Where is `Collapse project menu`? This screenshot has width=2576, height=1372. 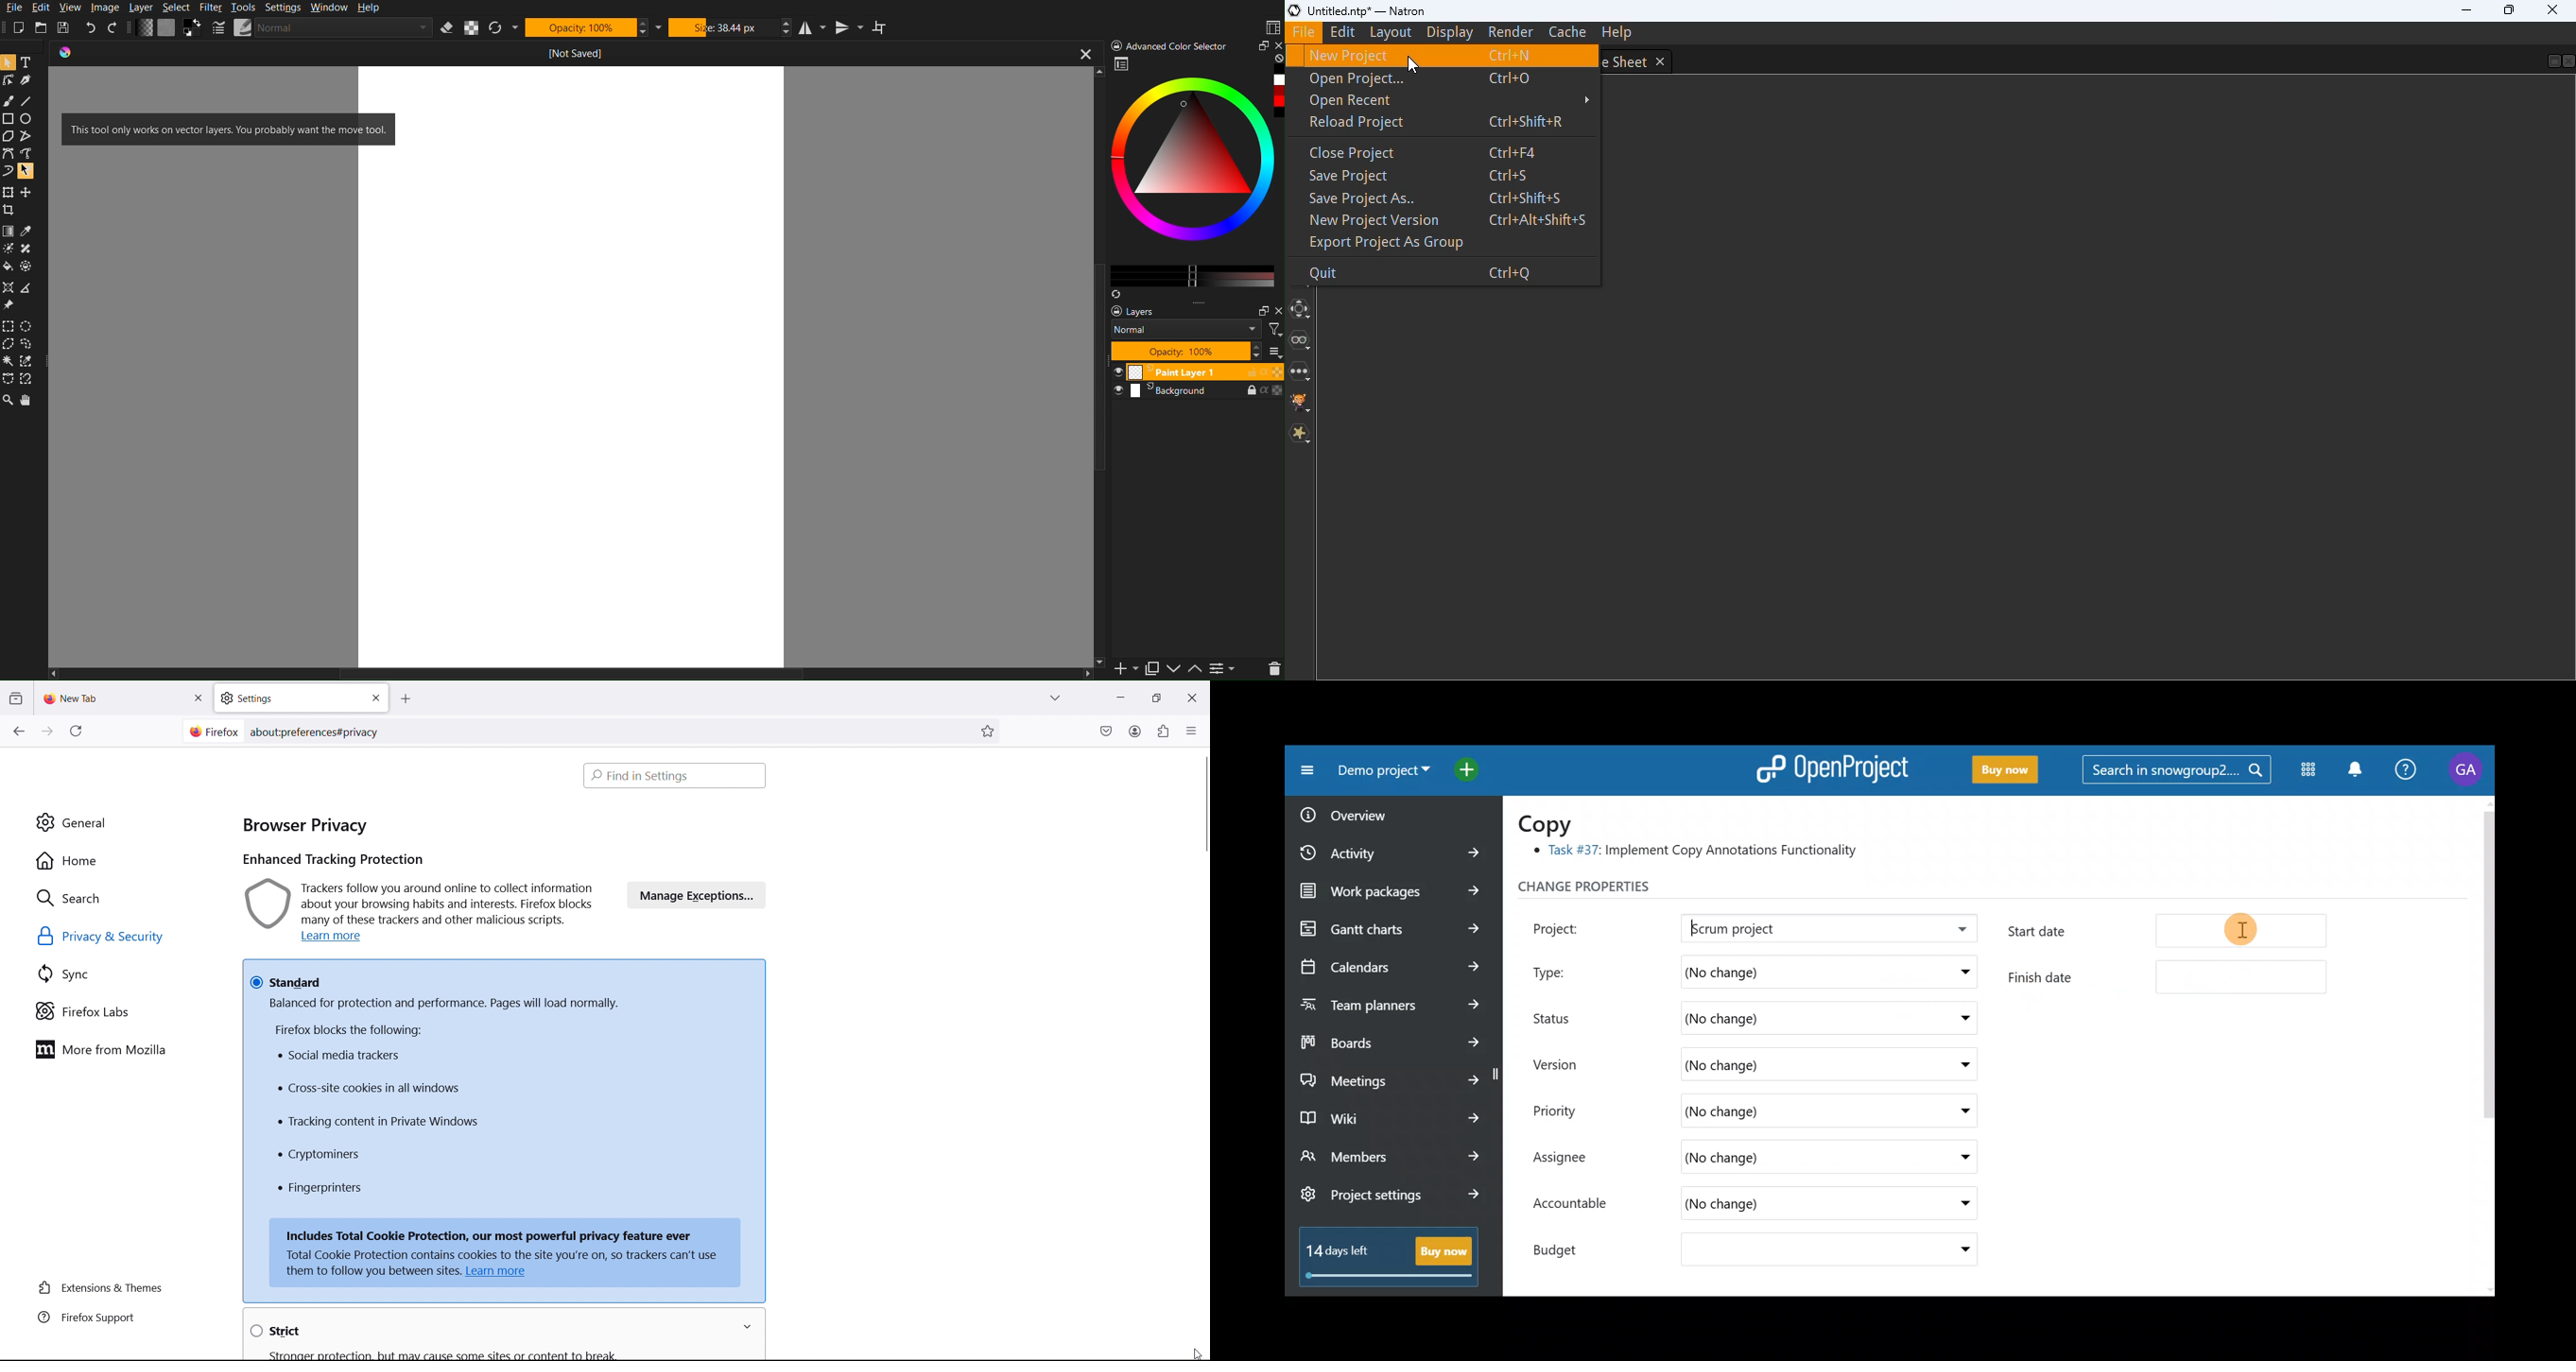
Collapse project menu is located at coordinates (1304, 771).